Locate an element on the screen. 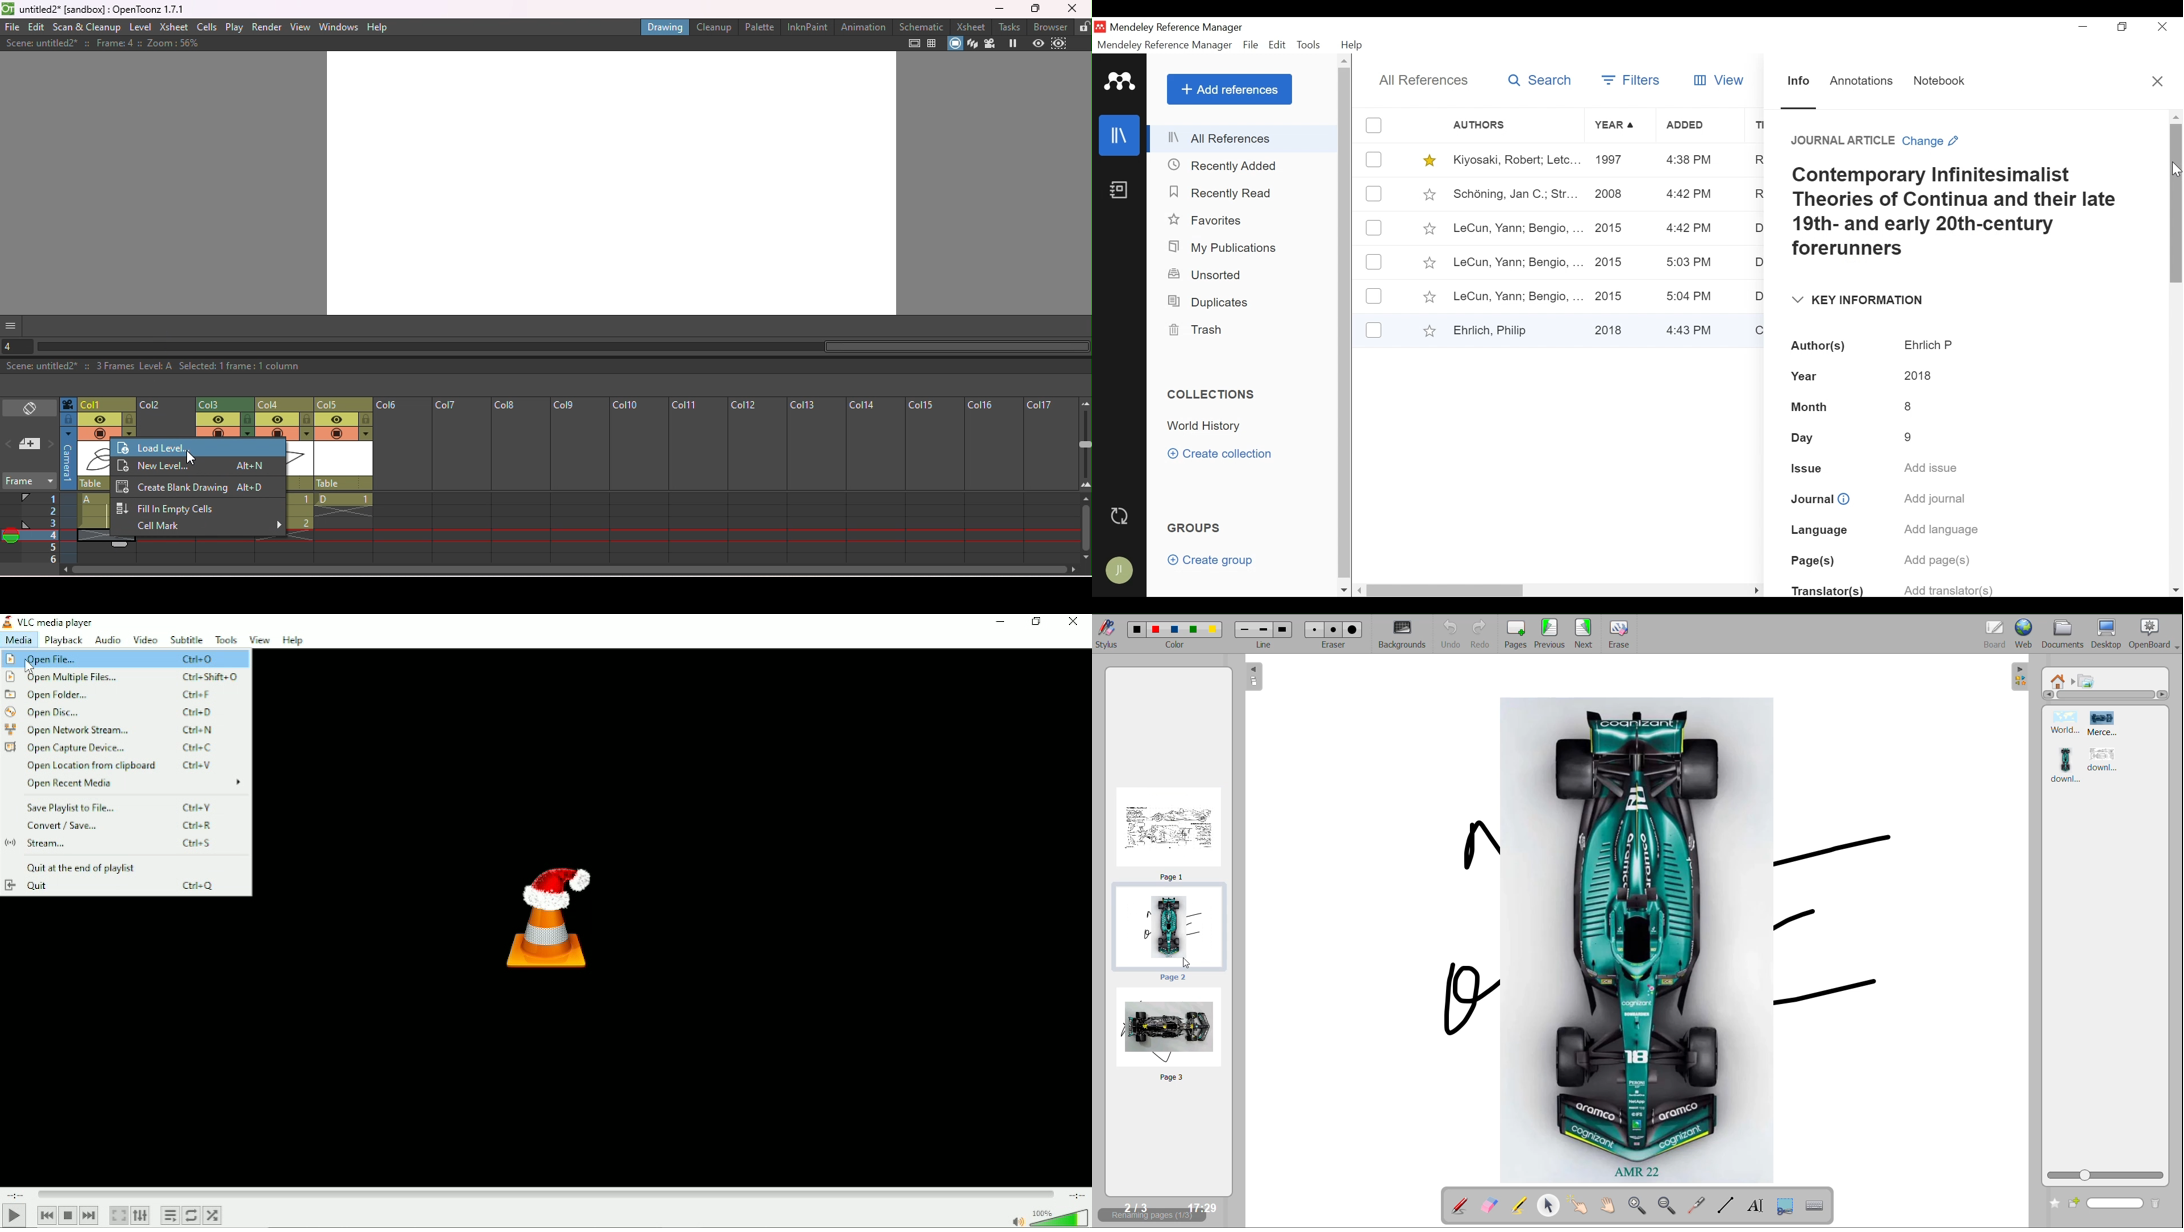  Help is located at coordinates (1352, 45).